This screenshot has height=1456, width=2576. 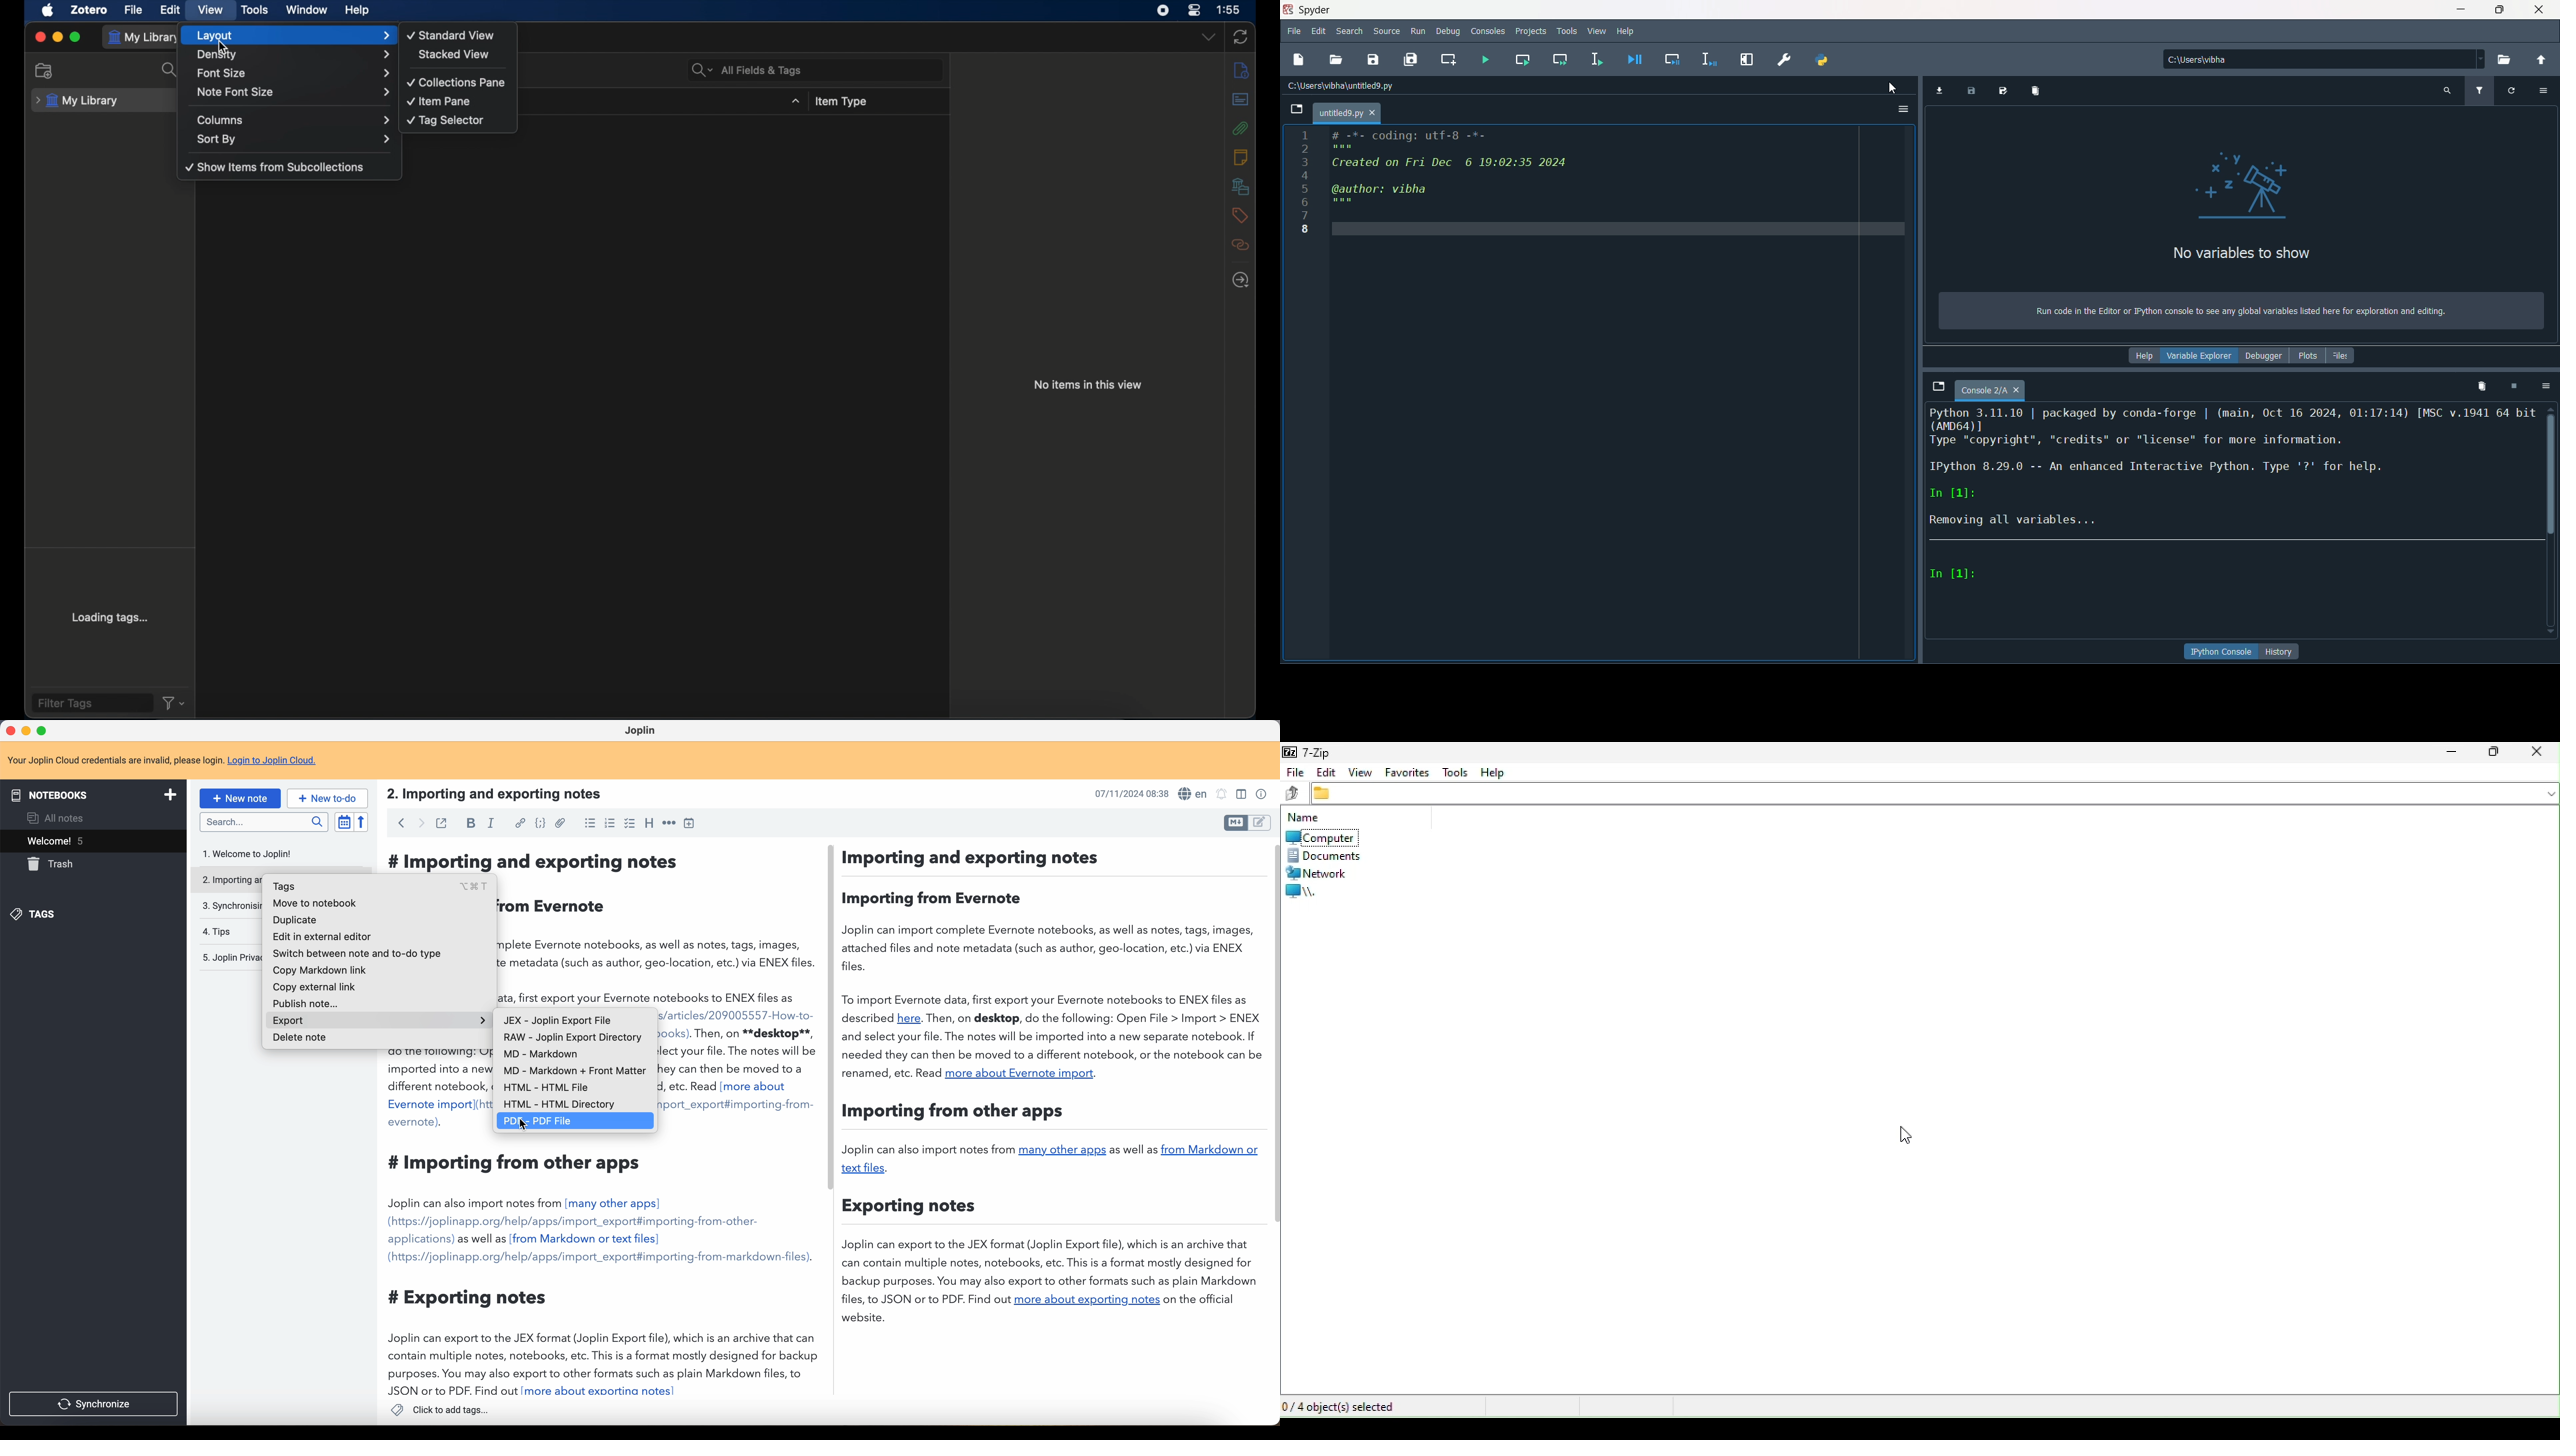 I want to click on edit in external editor, so click(x=322, y=937).